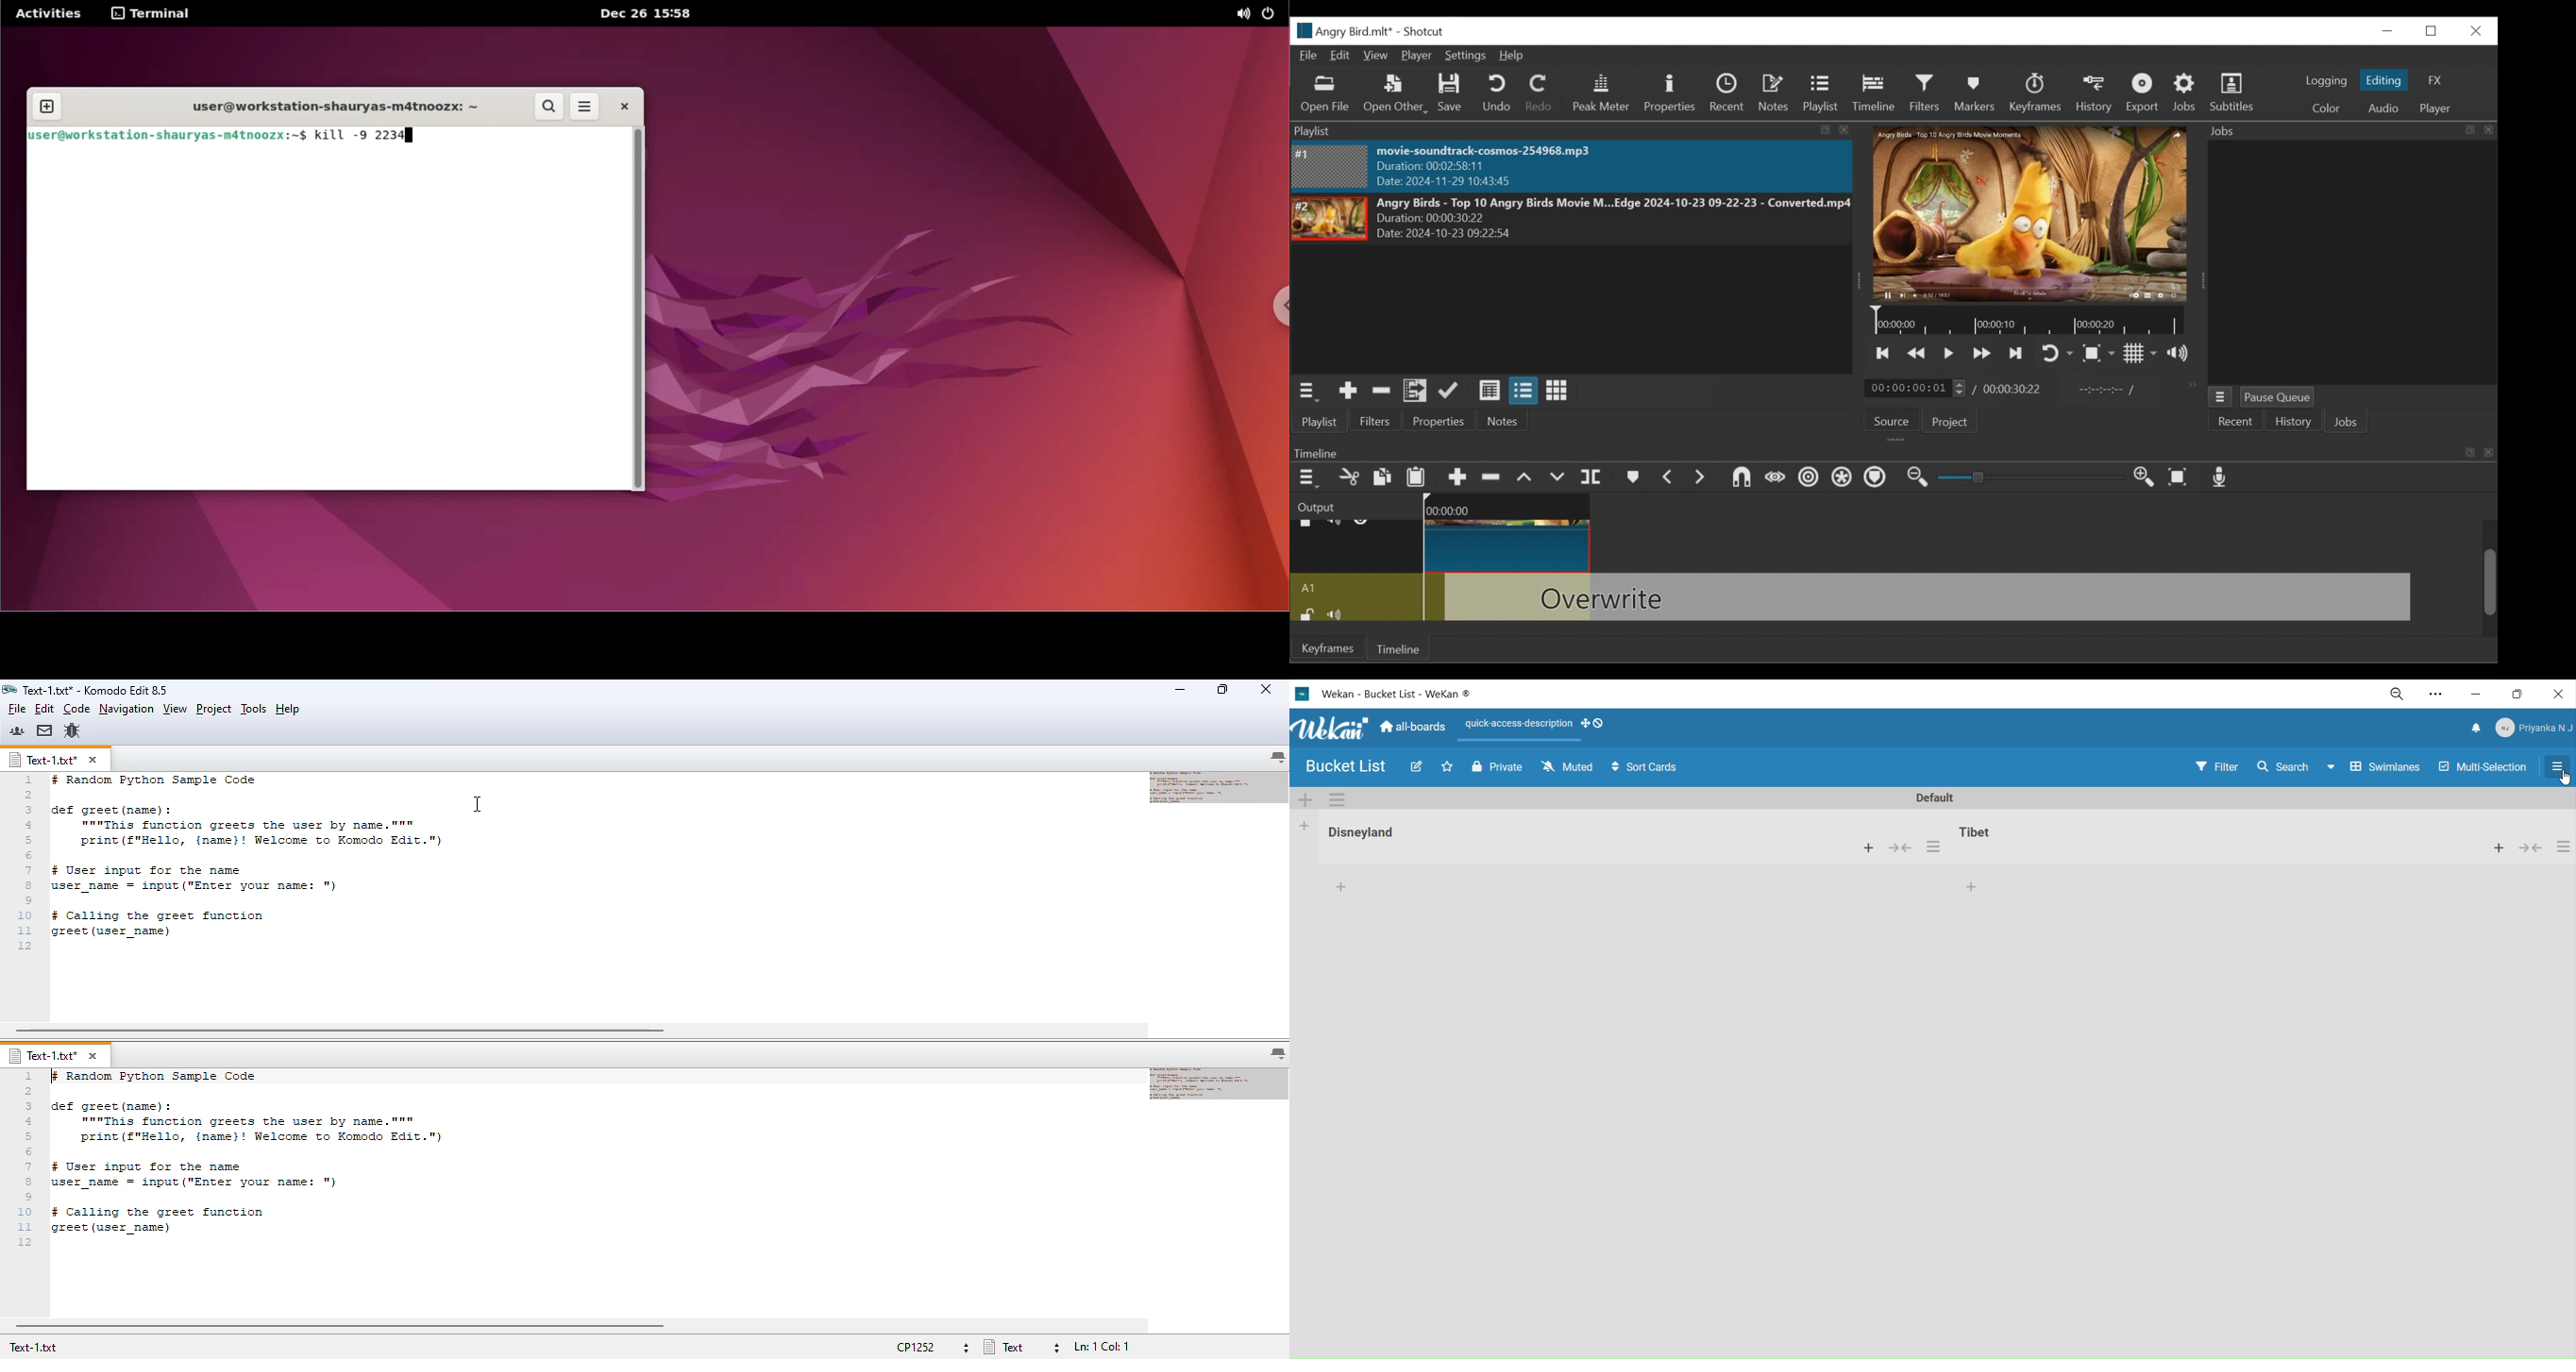 This screenshot has width=2576, height=1372. I want to click on Shotcut, so click(1426, 31).